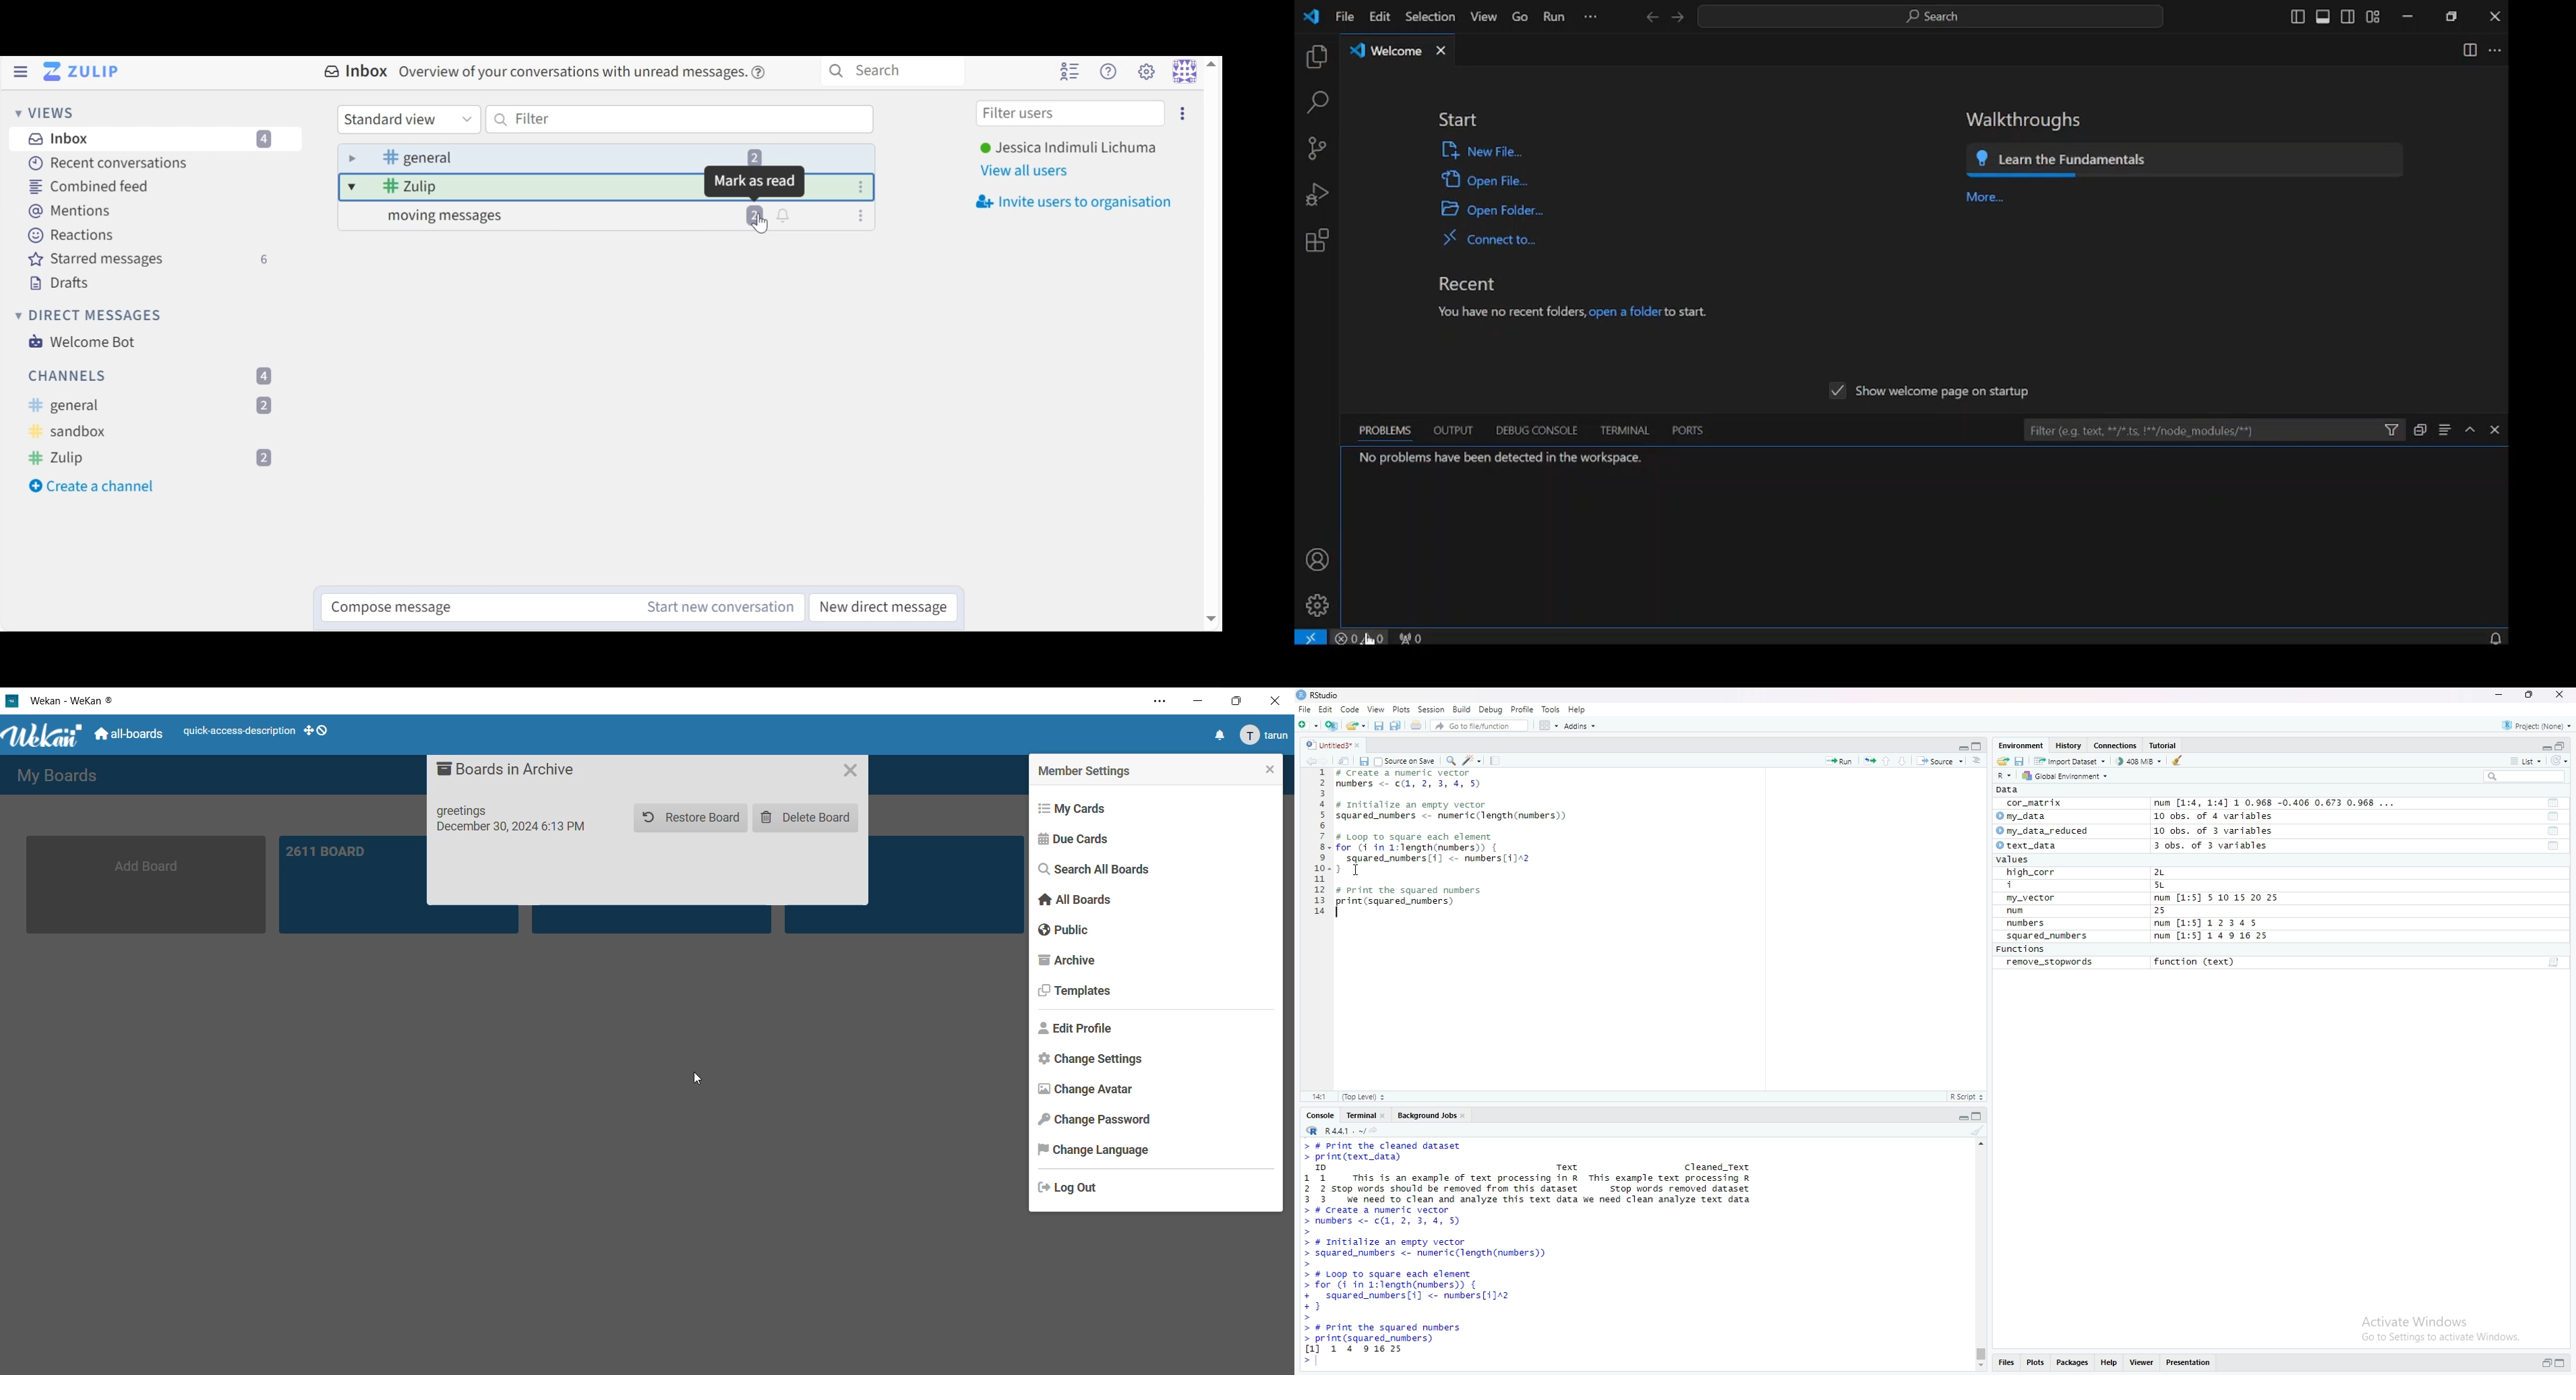  I want to click on toggle panel, so click(2323, 17).